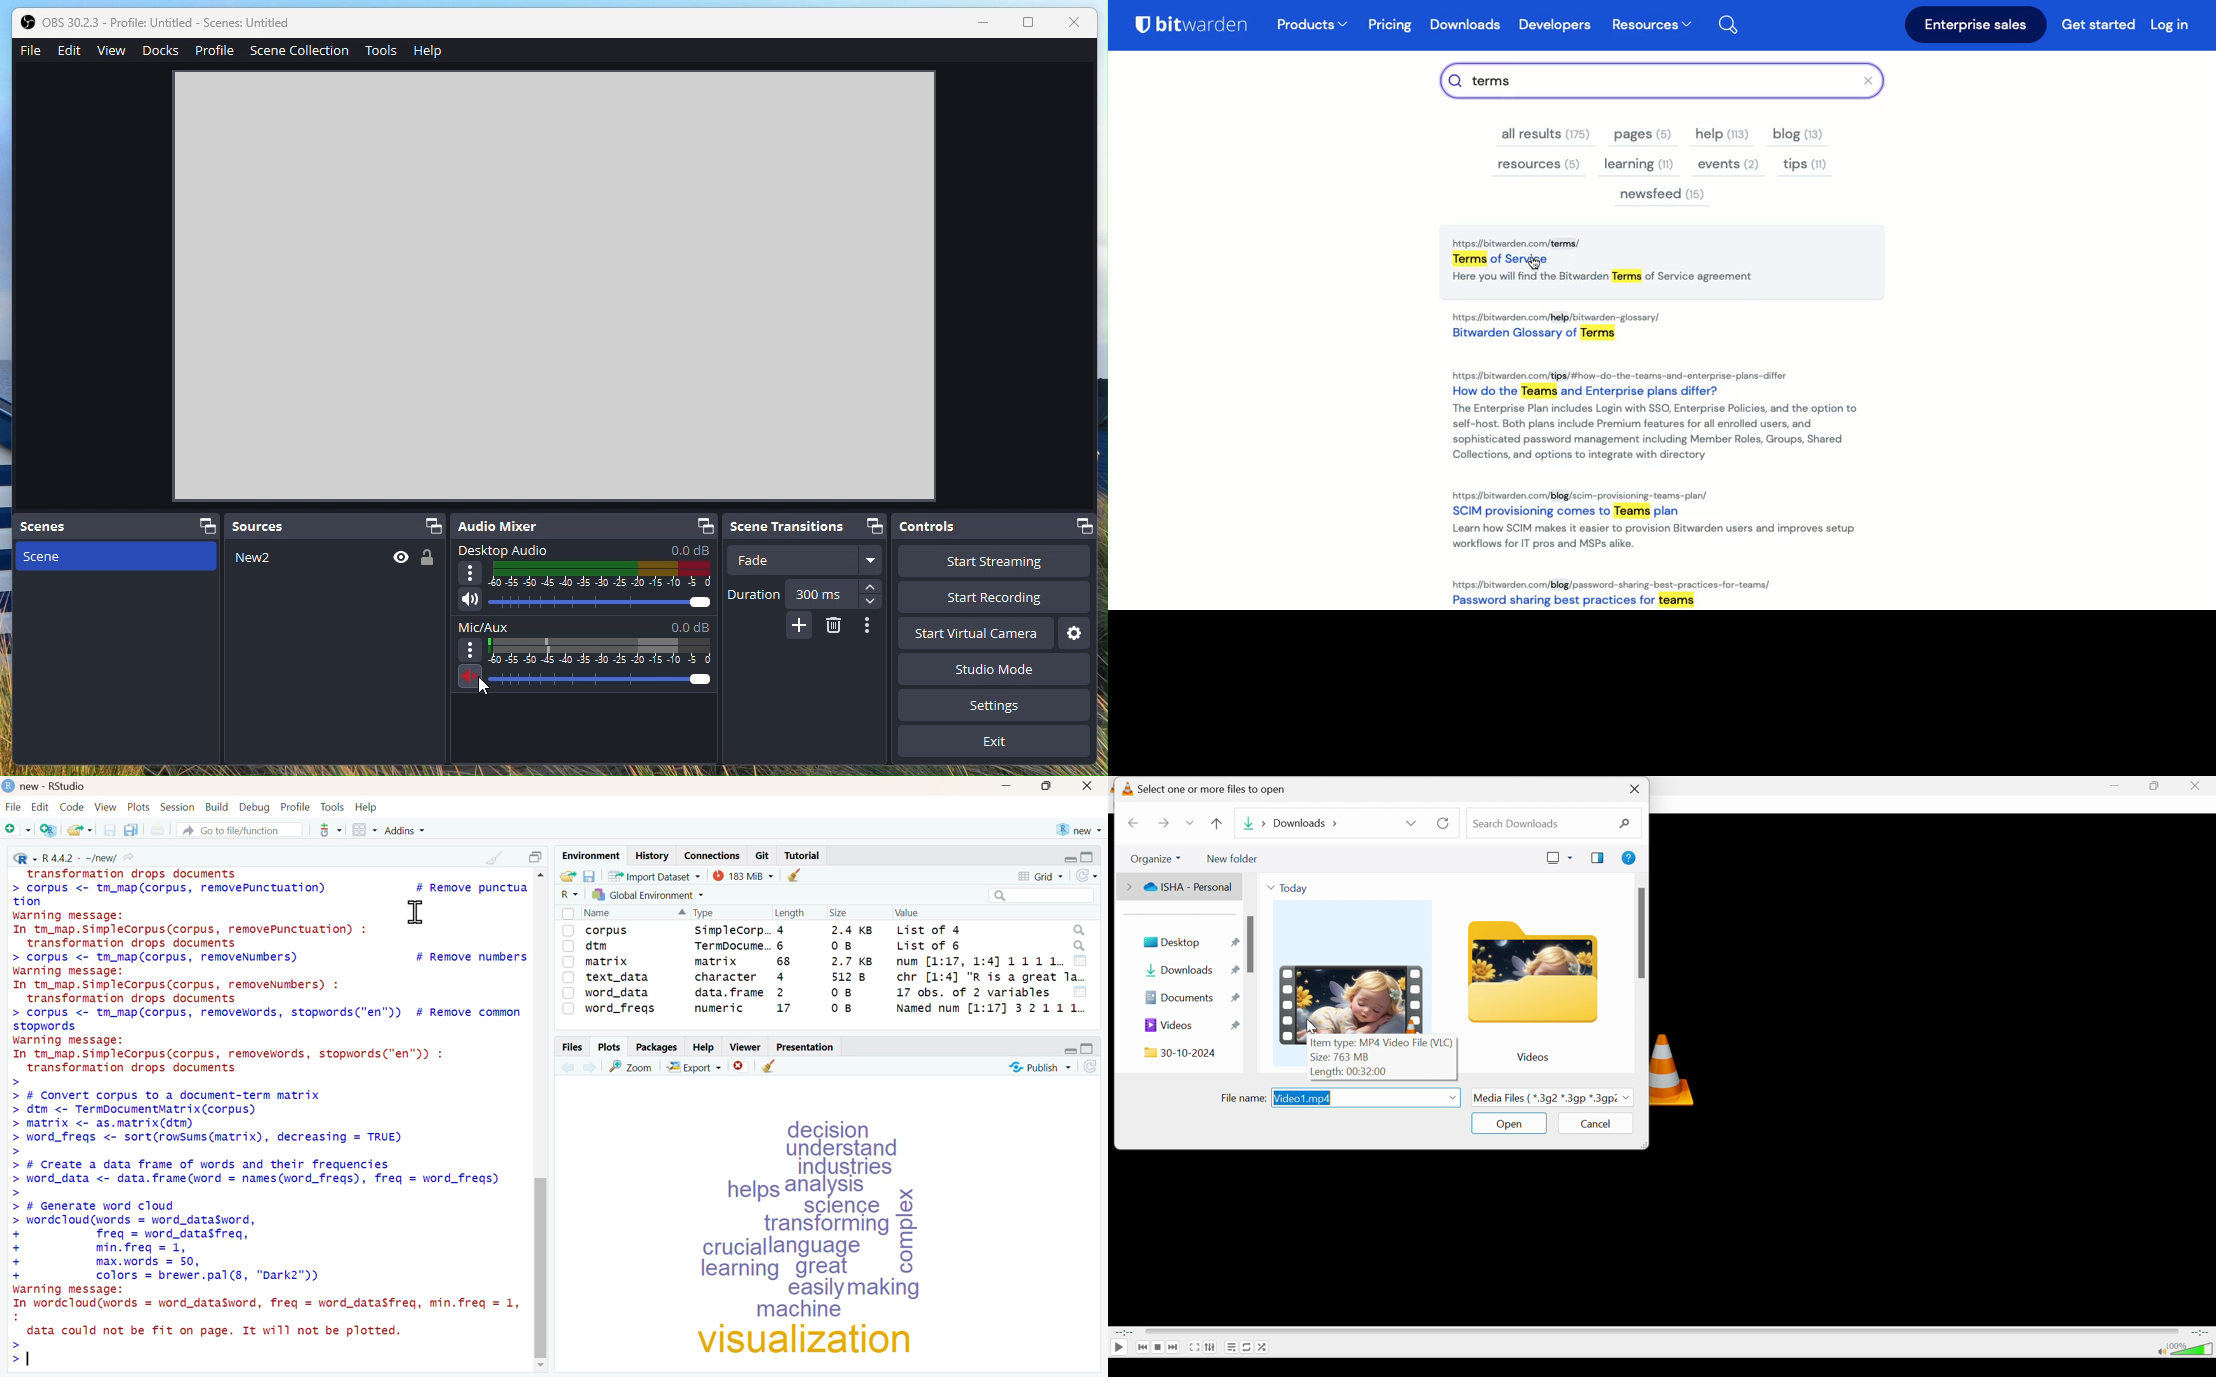 This screenshot has height=1400, width=2240. Describe the element at coordinates (336, 526) in the screenshot. I see `Sources` at that location.